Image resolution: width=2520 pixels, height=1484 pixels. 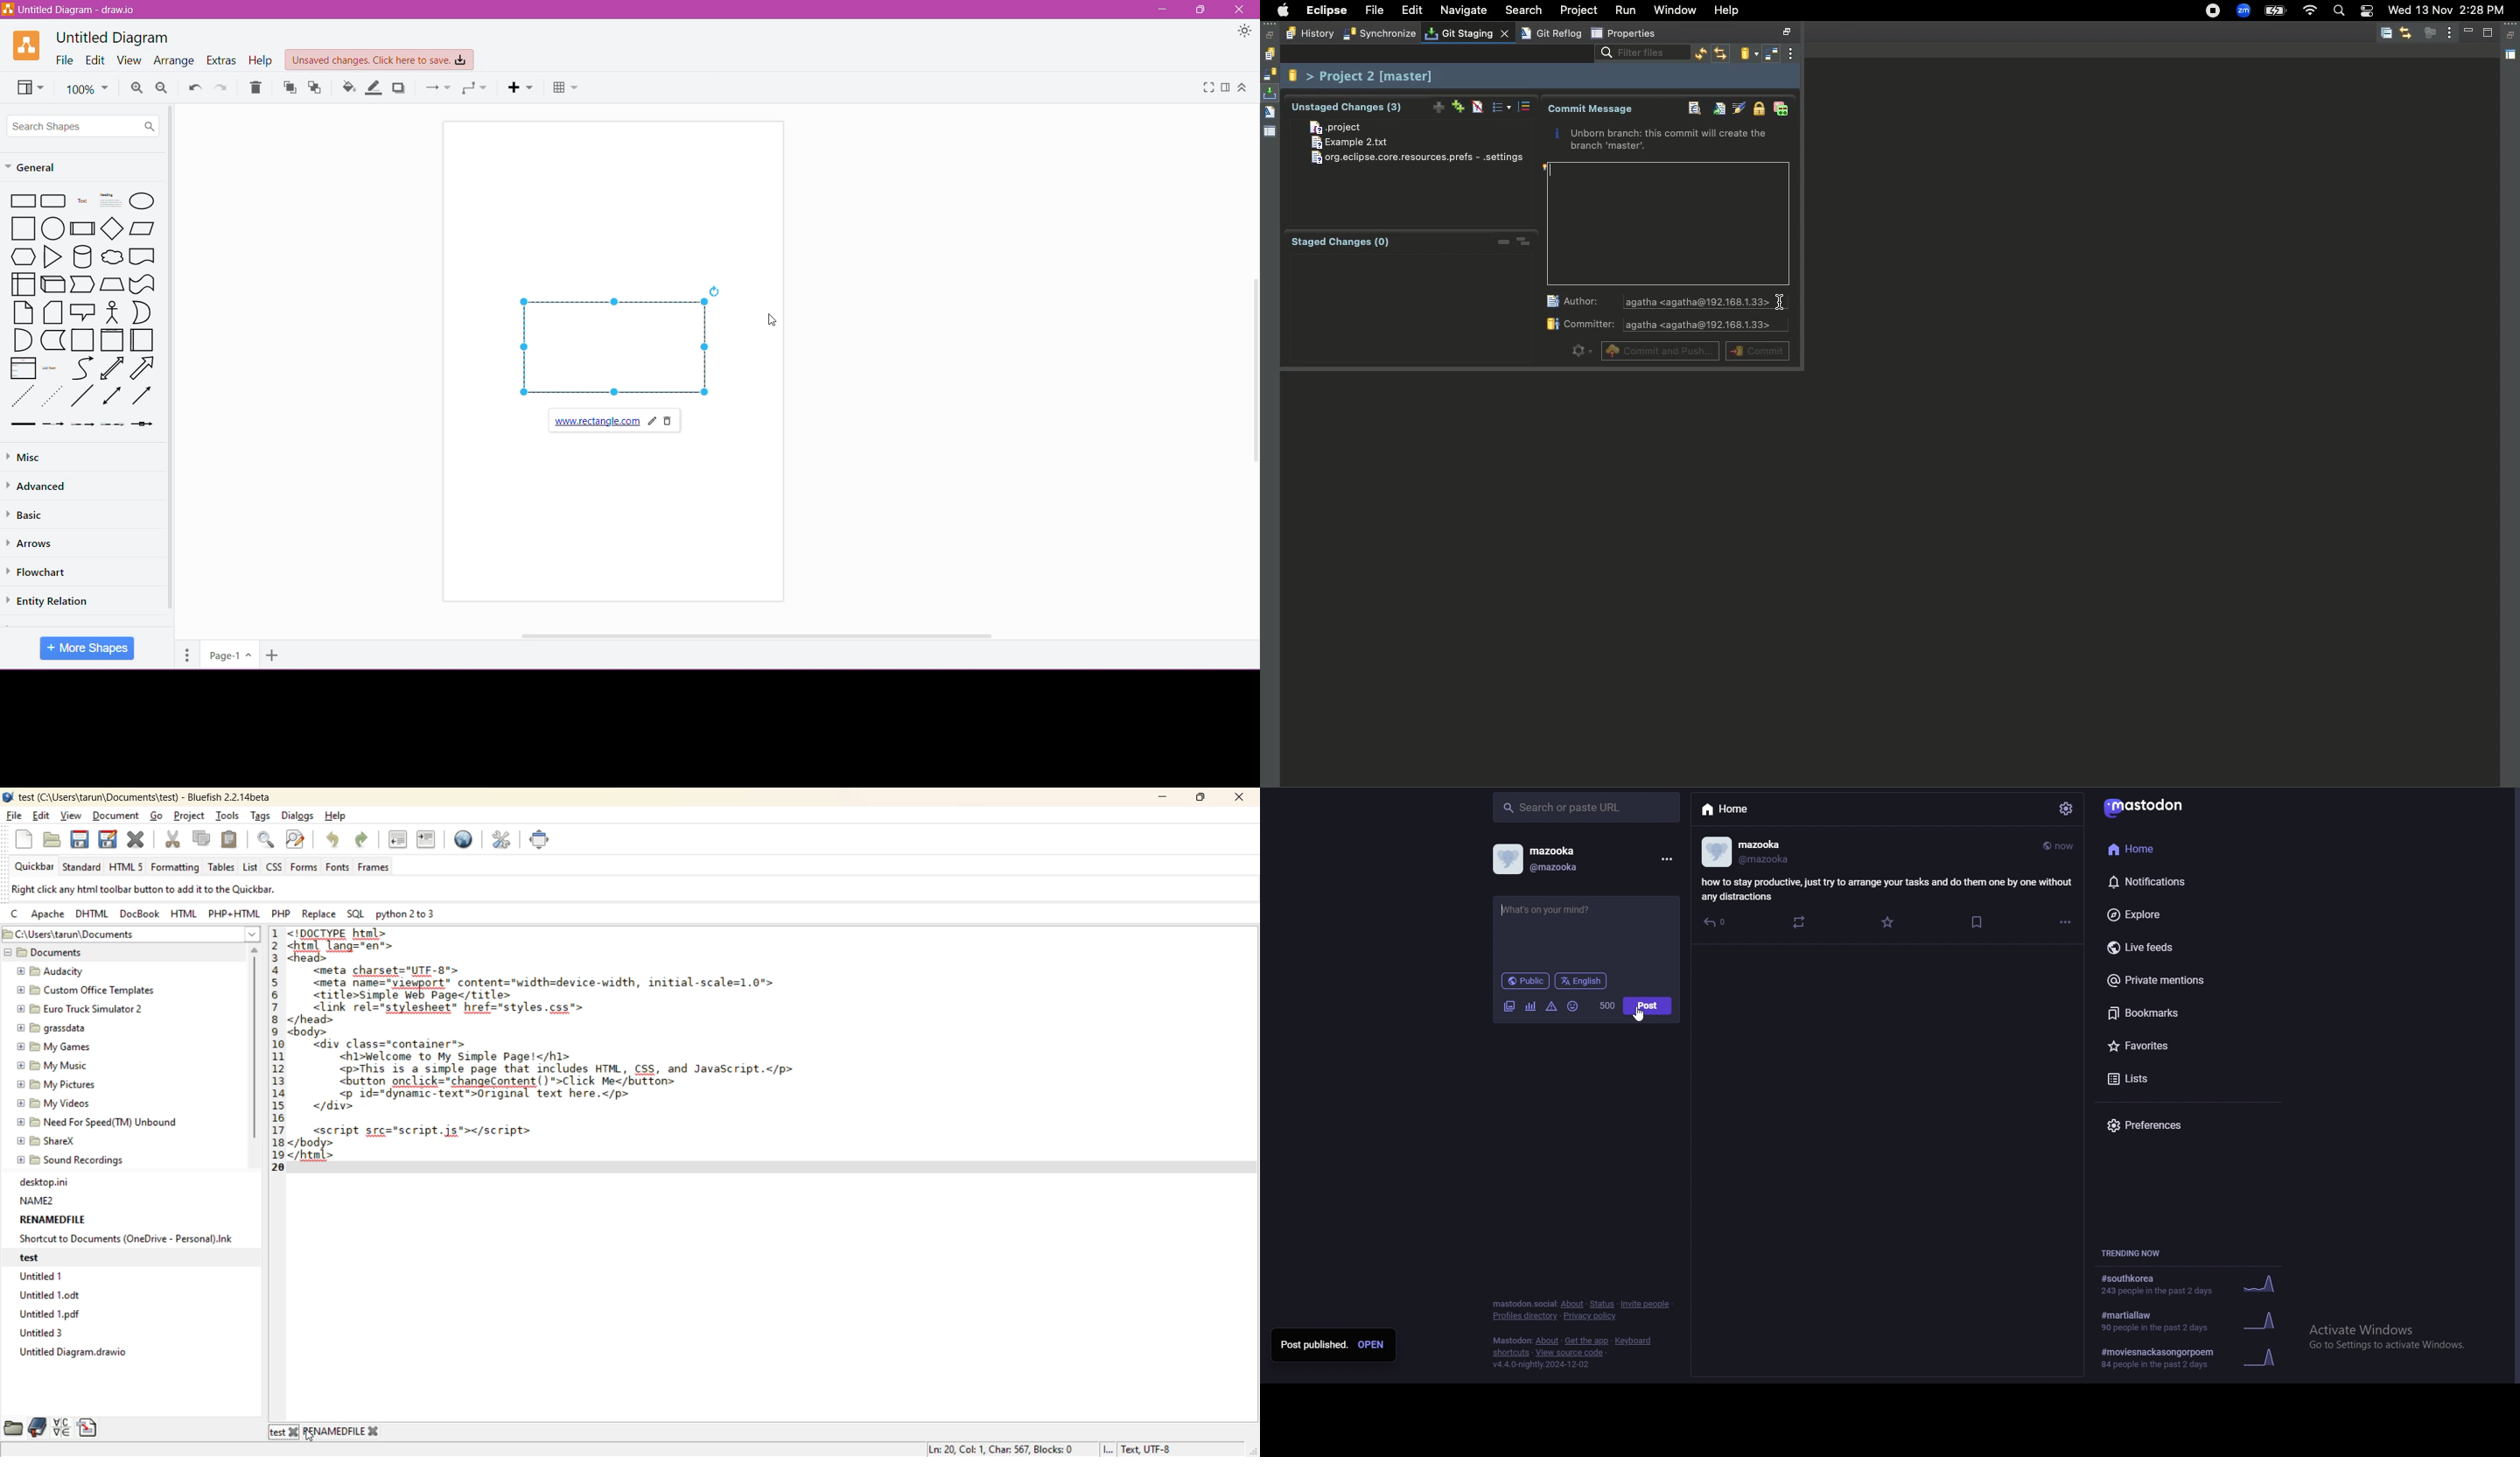 What do you see at coordinates (2196, 1283) in the screenshot?
I see `trending` at bounding box center [2196, 1283].